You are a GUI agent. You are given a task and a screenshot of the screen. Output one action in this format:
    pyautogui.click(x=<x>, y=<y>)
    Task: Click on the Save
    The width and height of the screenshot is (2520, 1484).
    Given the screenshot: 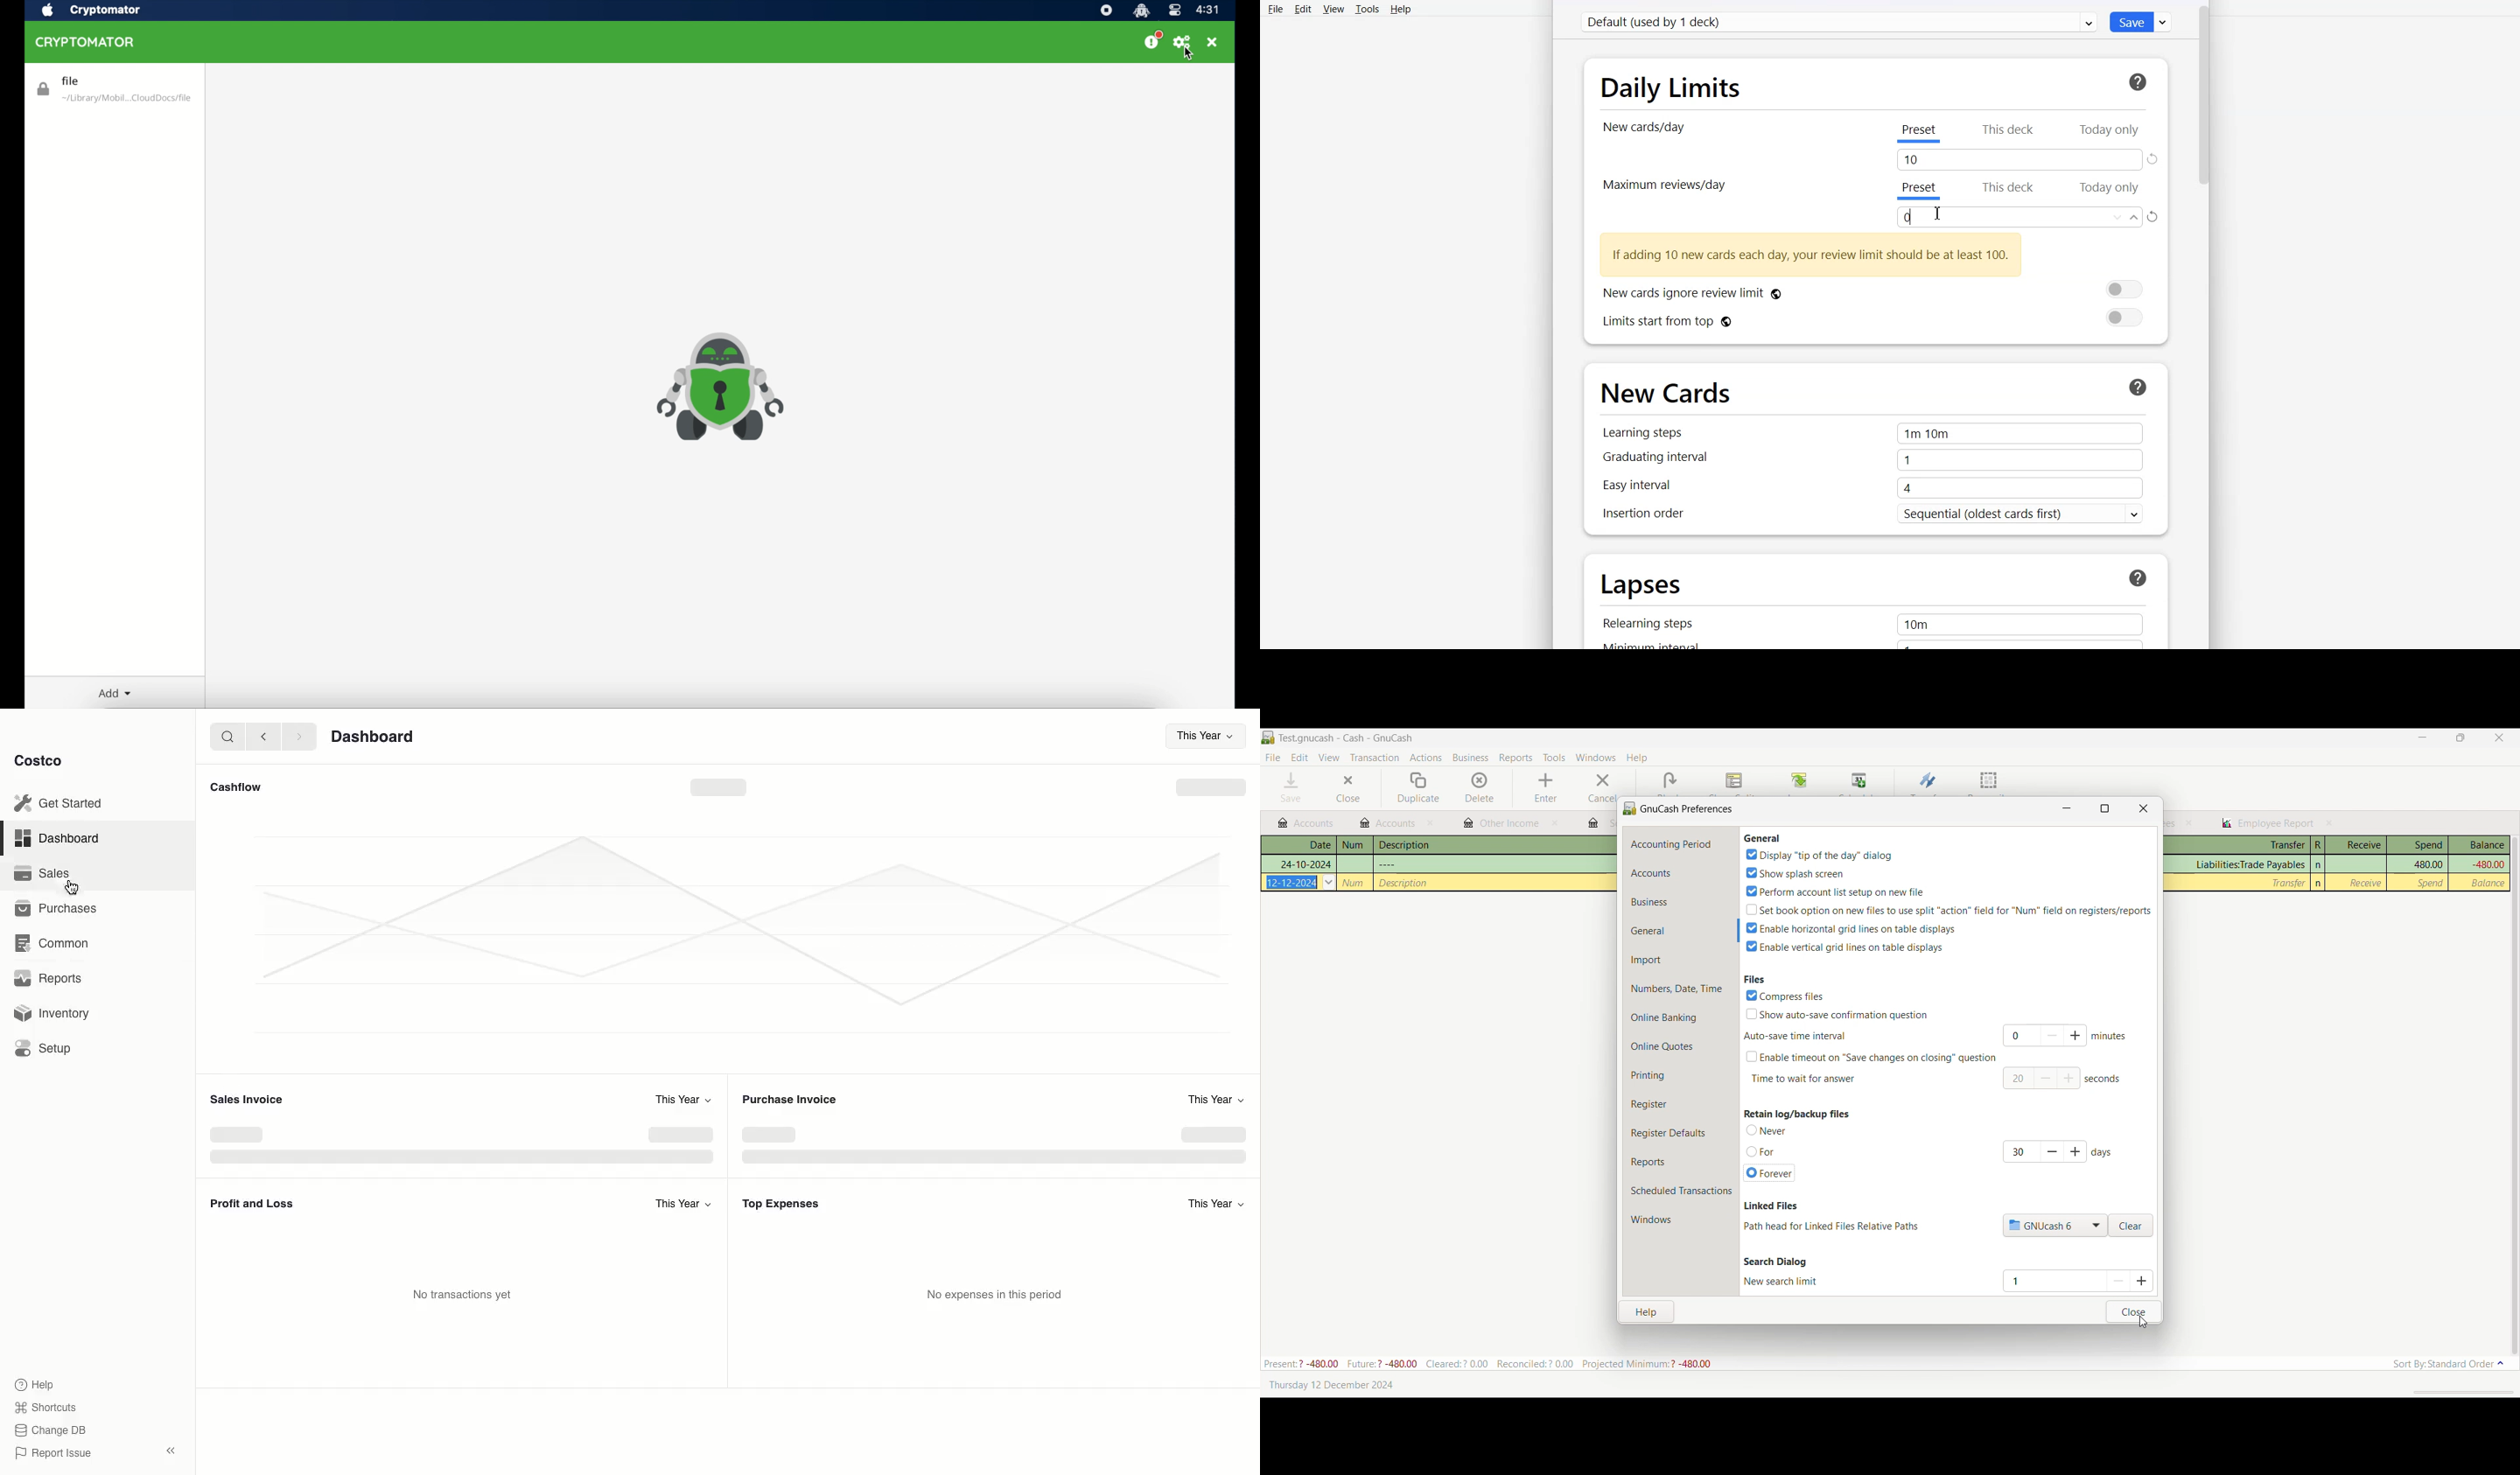 What is the action you would take?
    pyautogui.click(x=2142, y=22)
    